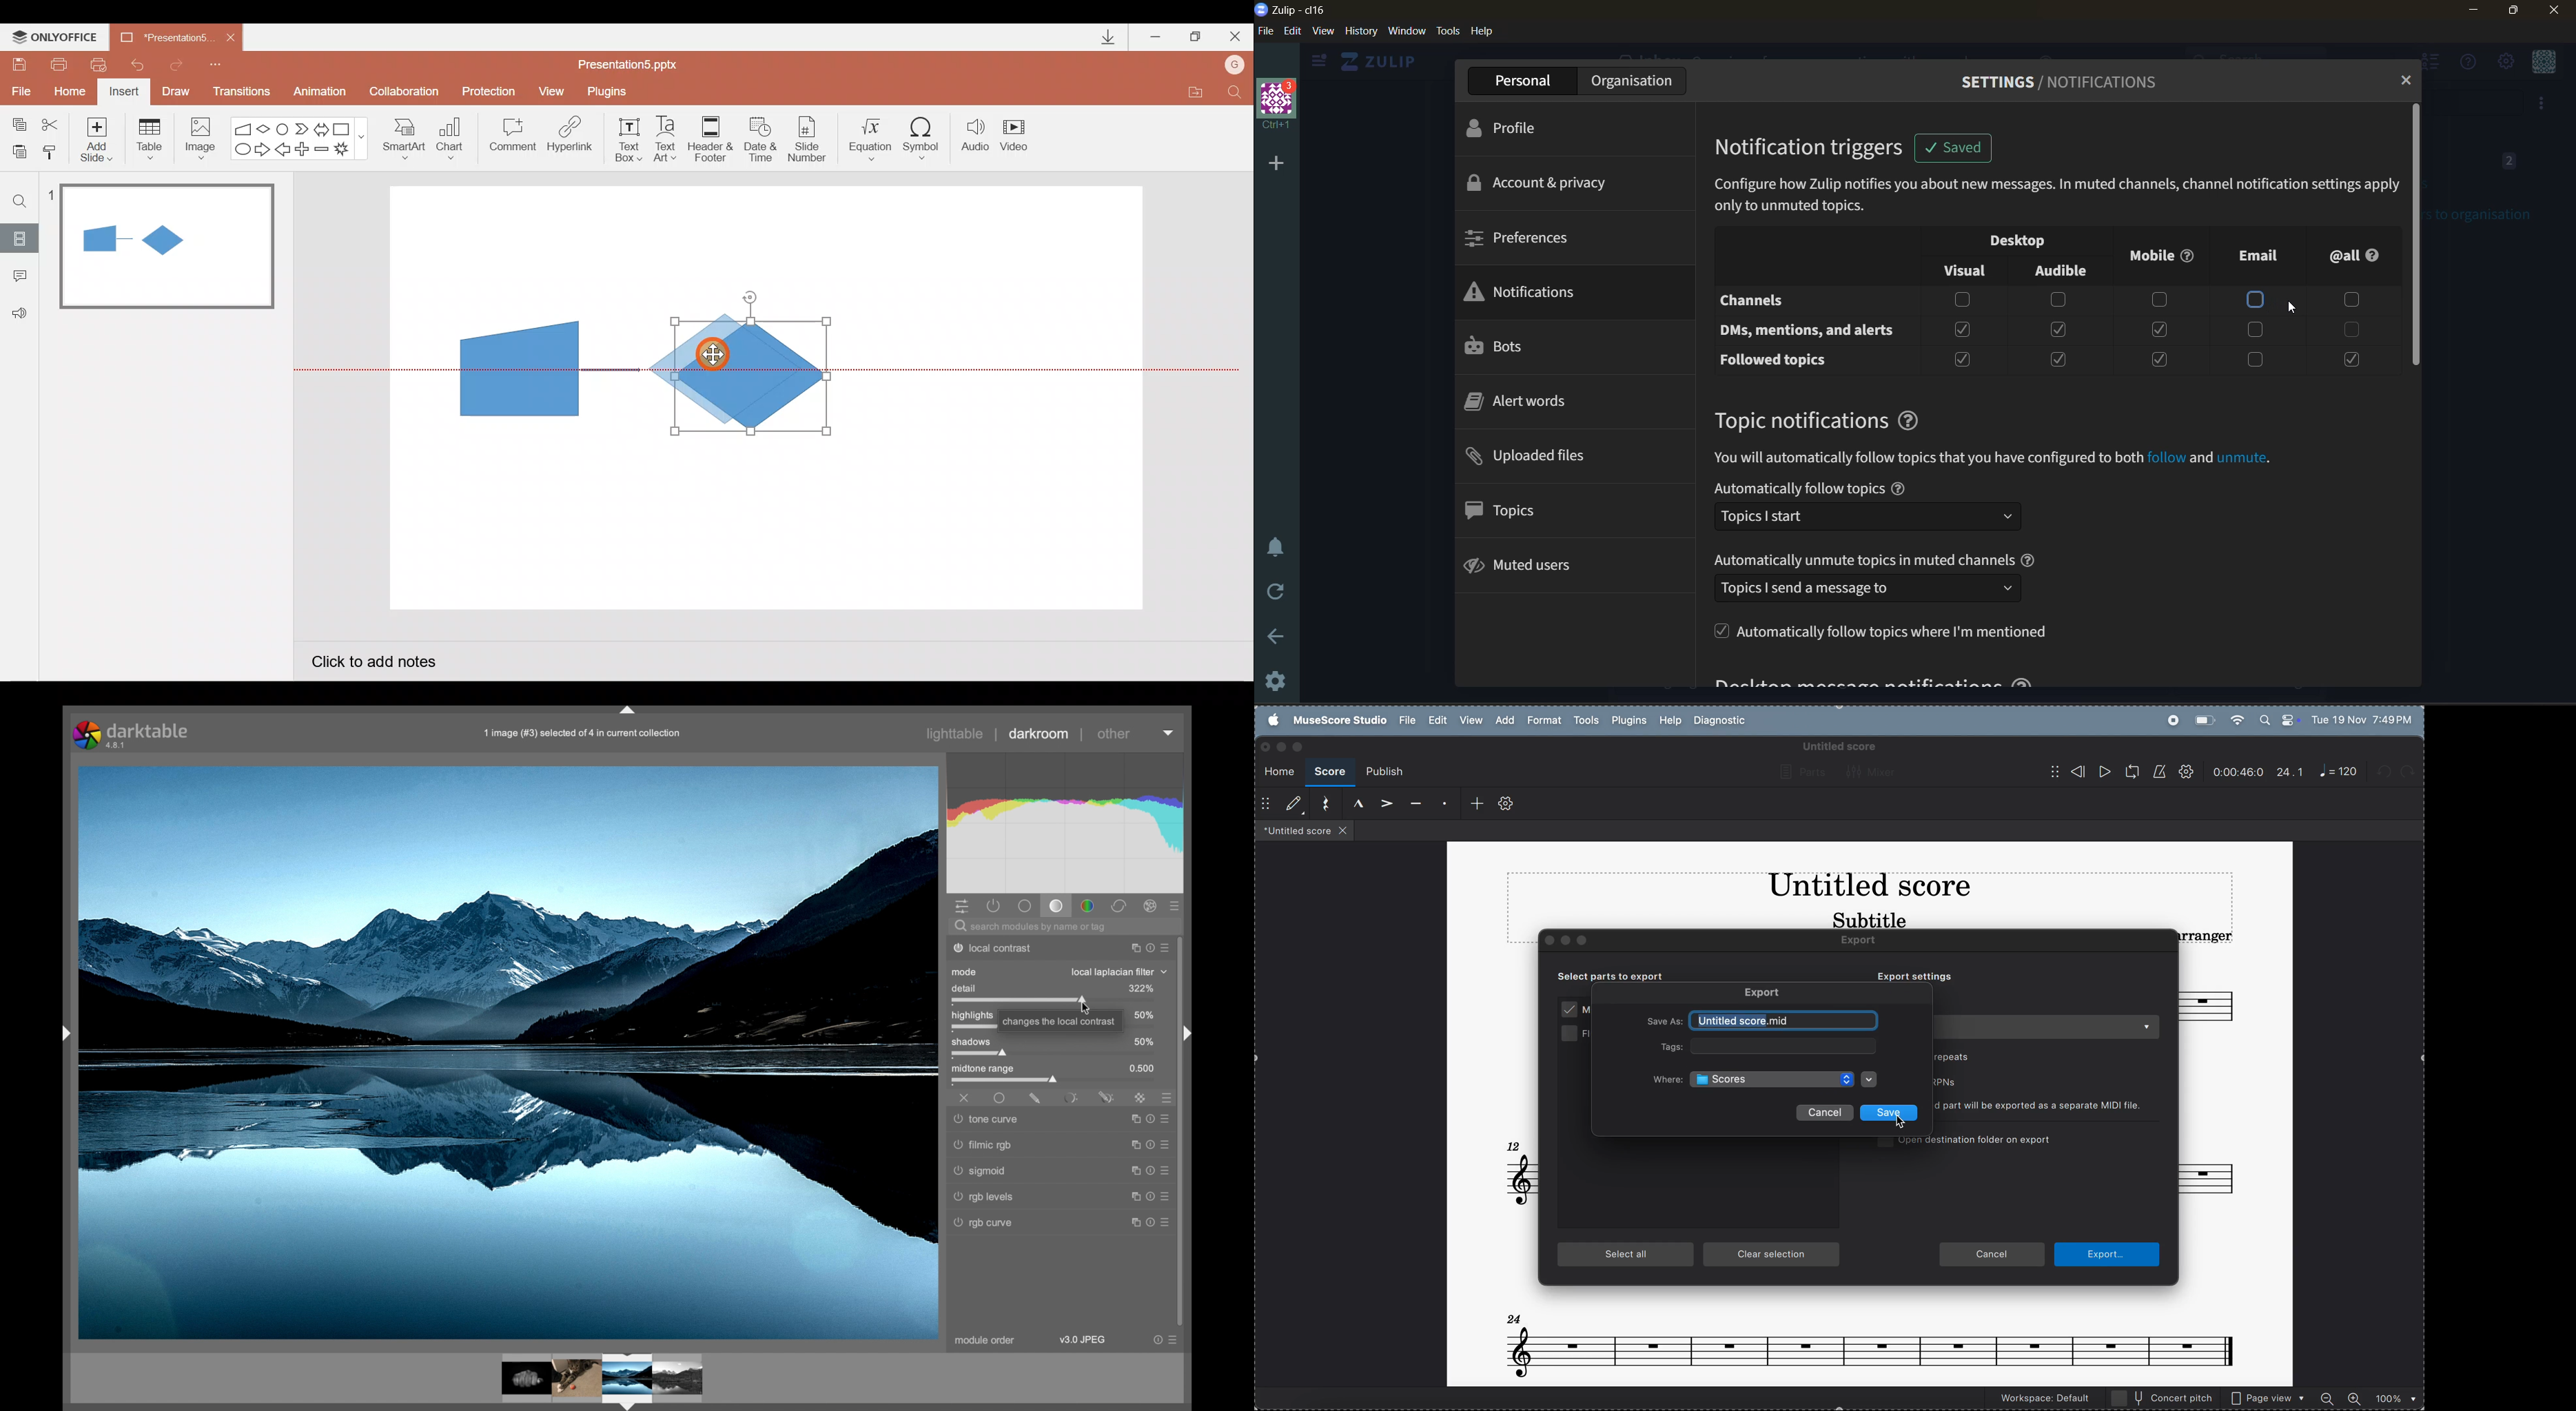 This screenshot has height=1428, width=2576. I want to click on home view, so click(1376, 61).